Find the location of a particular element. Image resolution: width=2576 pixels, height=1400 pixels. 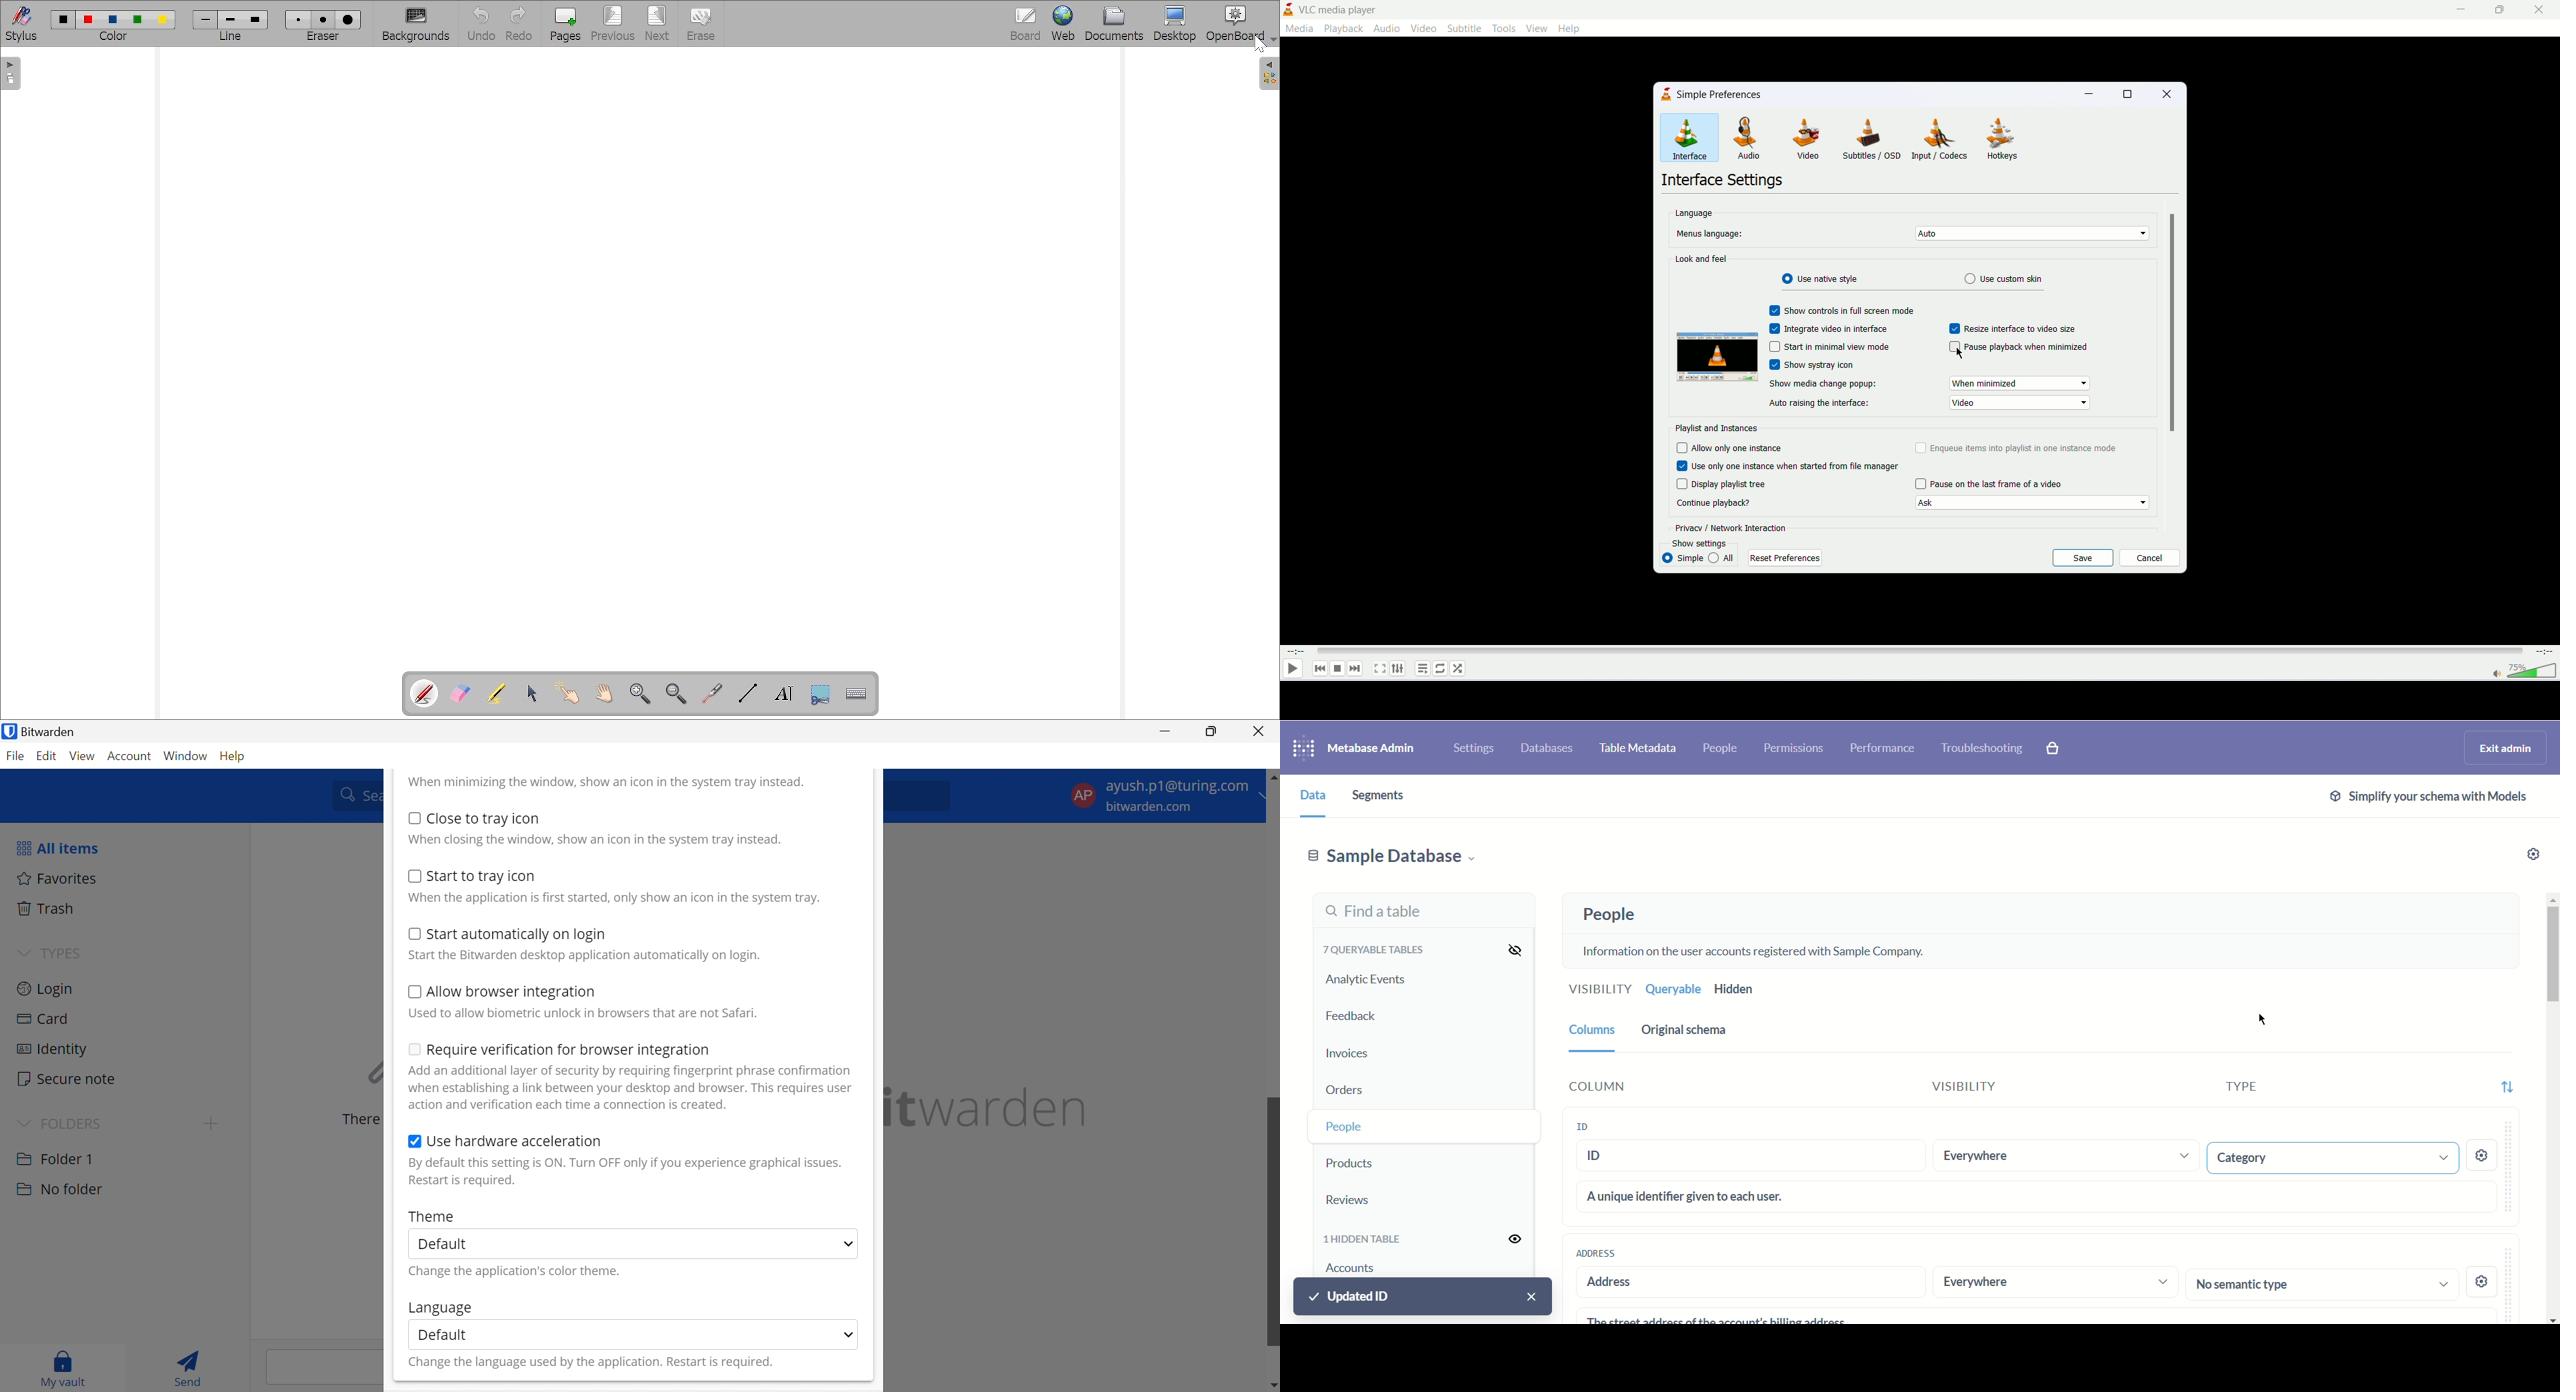

Identity is located at coordinates (51, 1049).